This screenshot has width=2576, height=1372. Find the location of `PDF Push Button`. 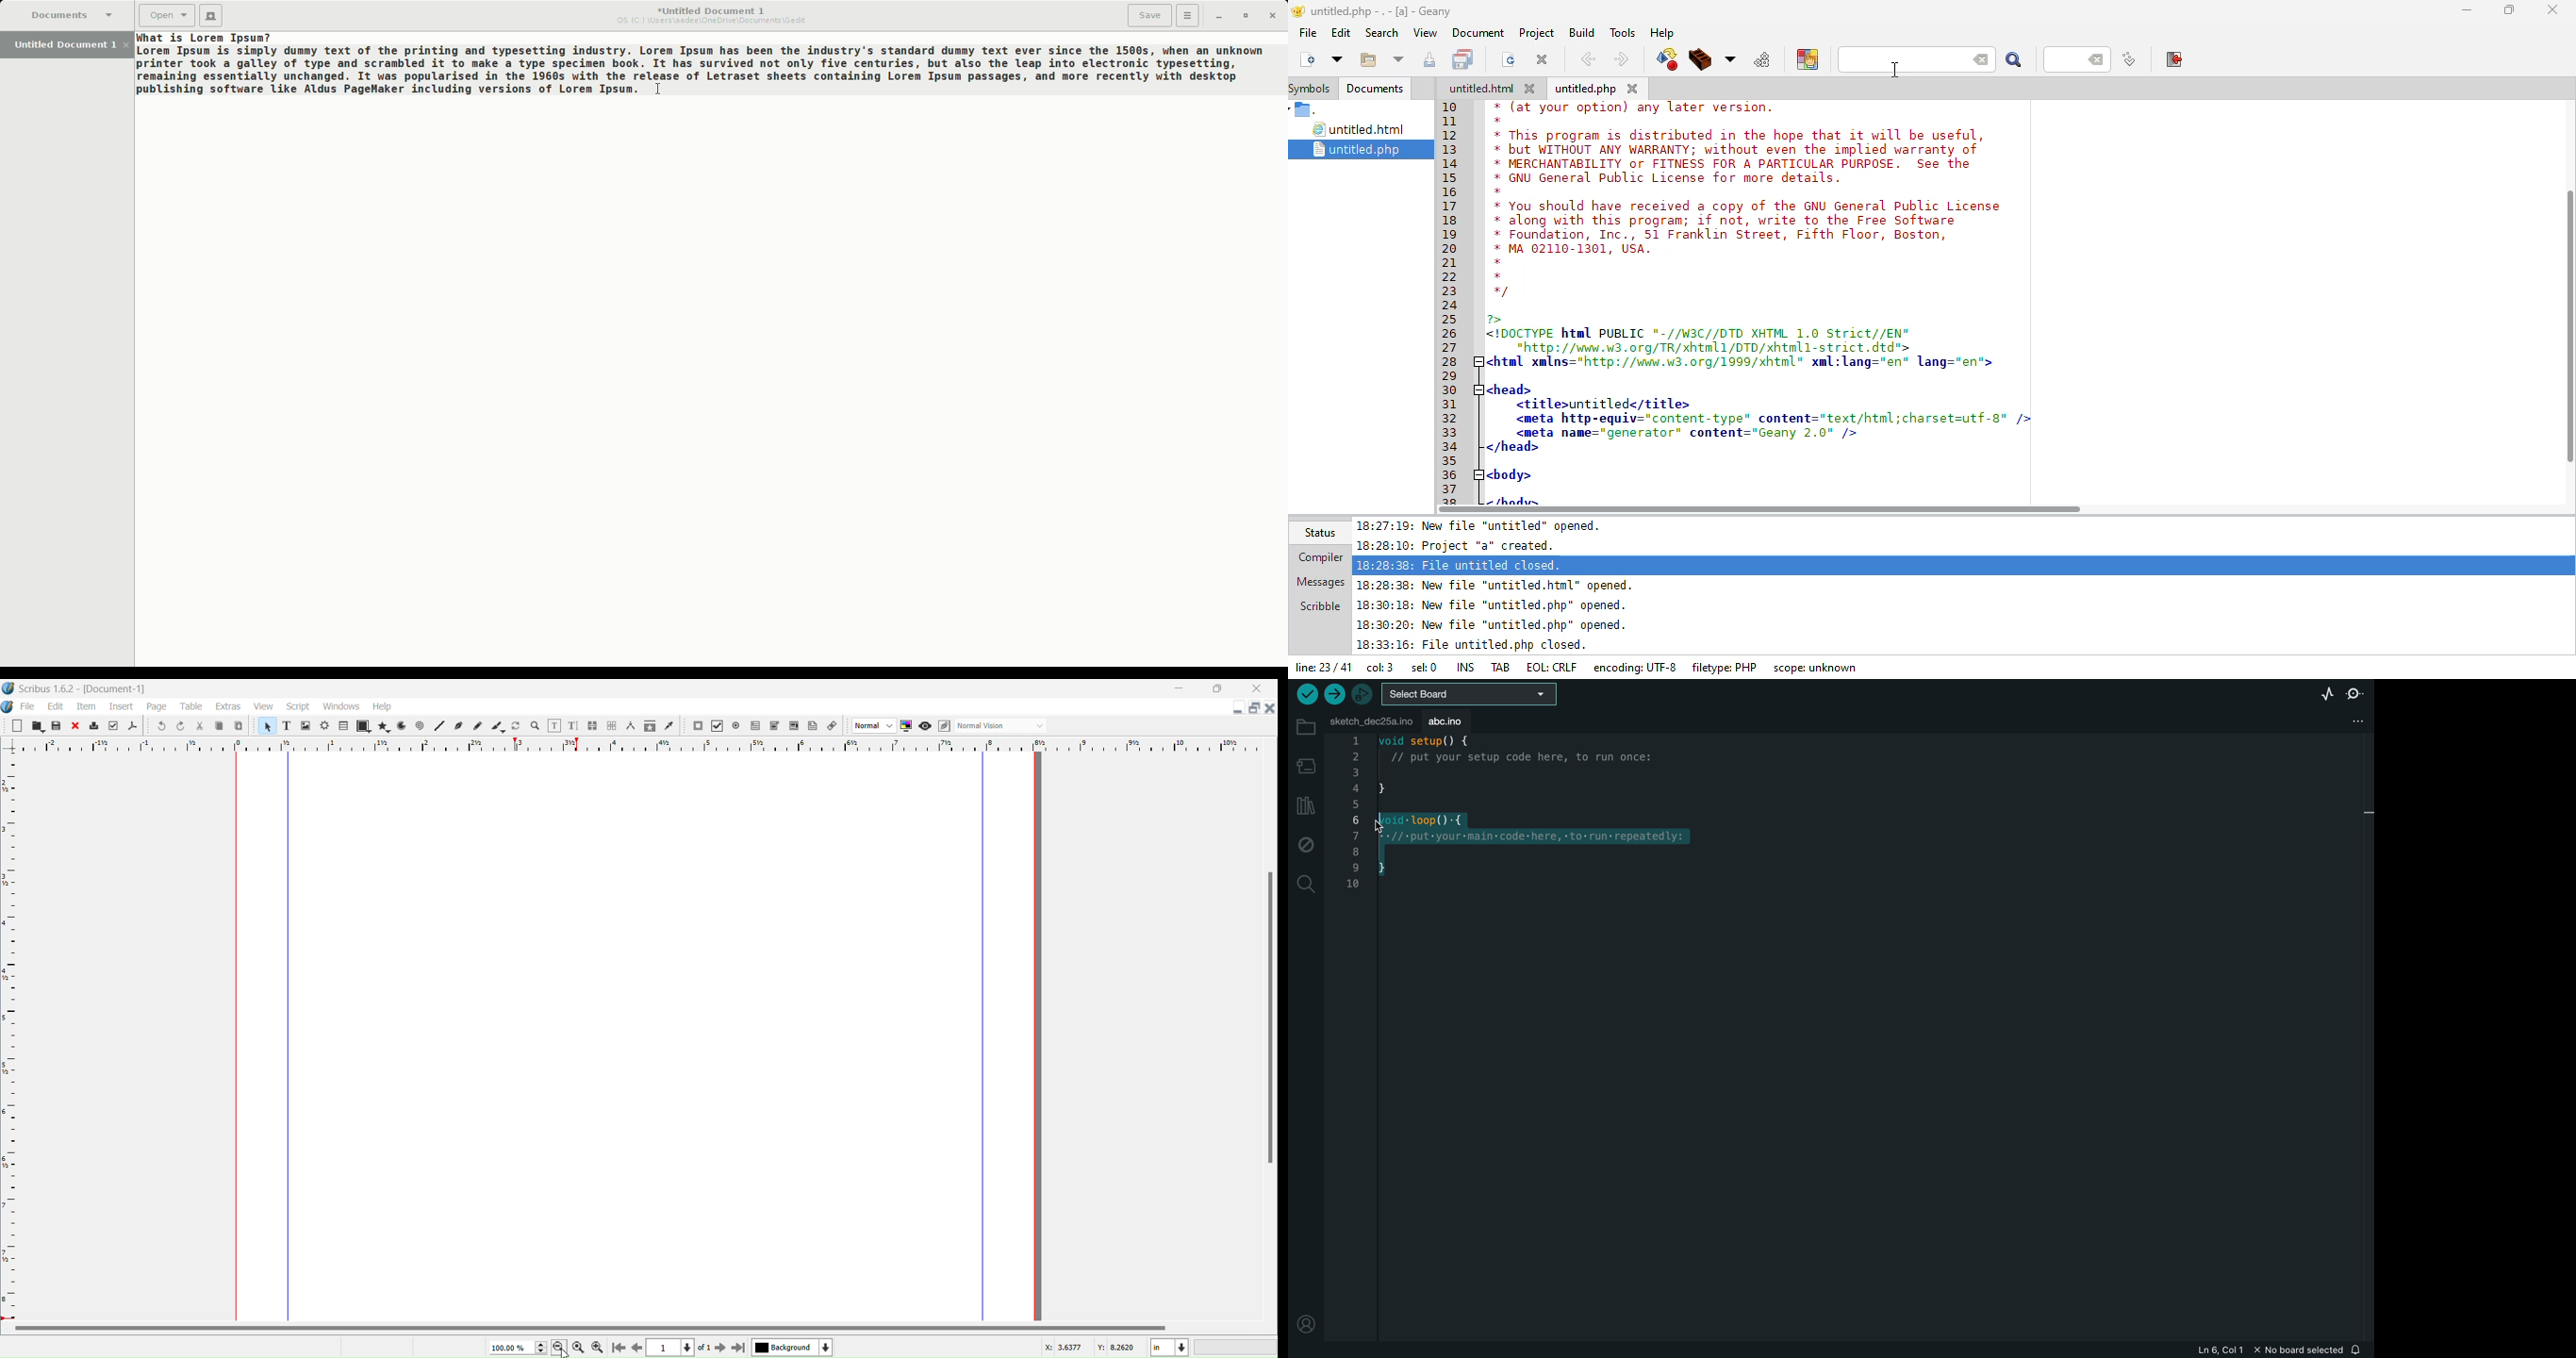

PDF Push Button is located at coordinates (697, 726).